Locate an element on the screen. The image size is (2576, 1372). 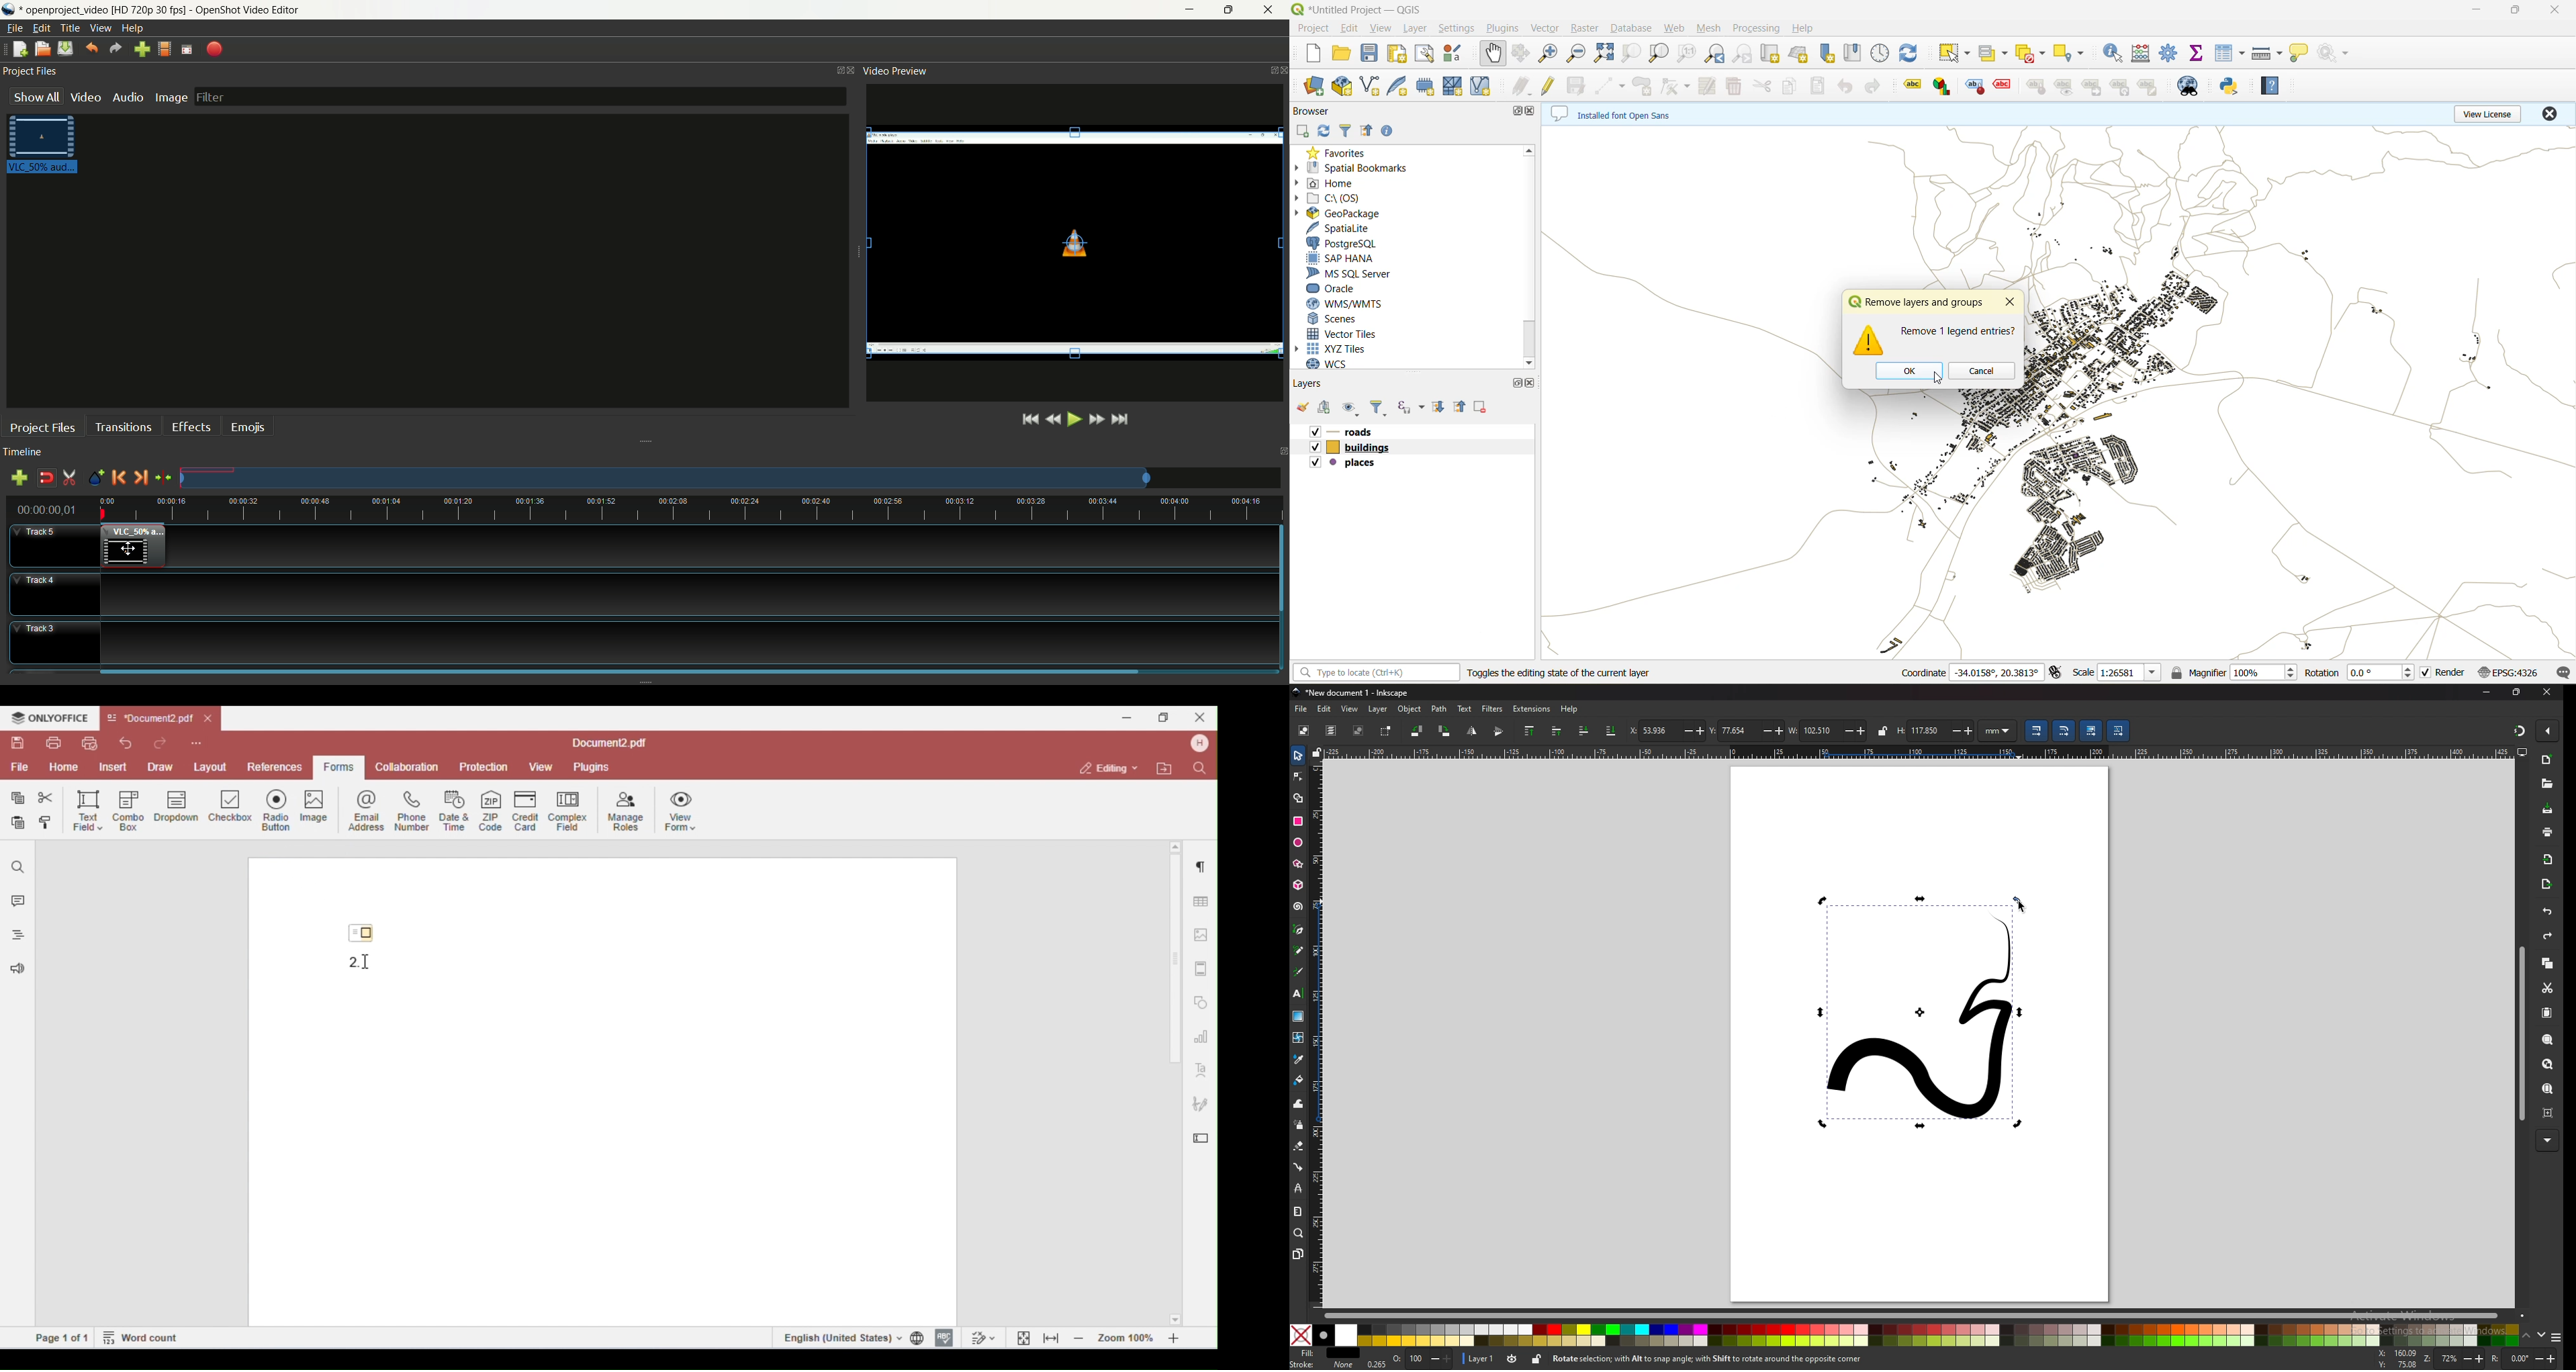
redo is located at coordinates (1877, 84).